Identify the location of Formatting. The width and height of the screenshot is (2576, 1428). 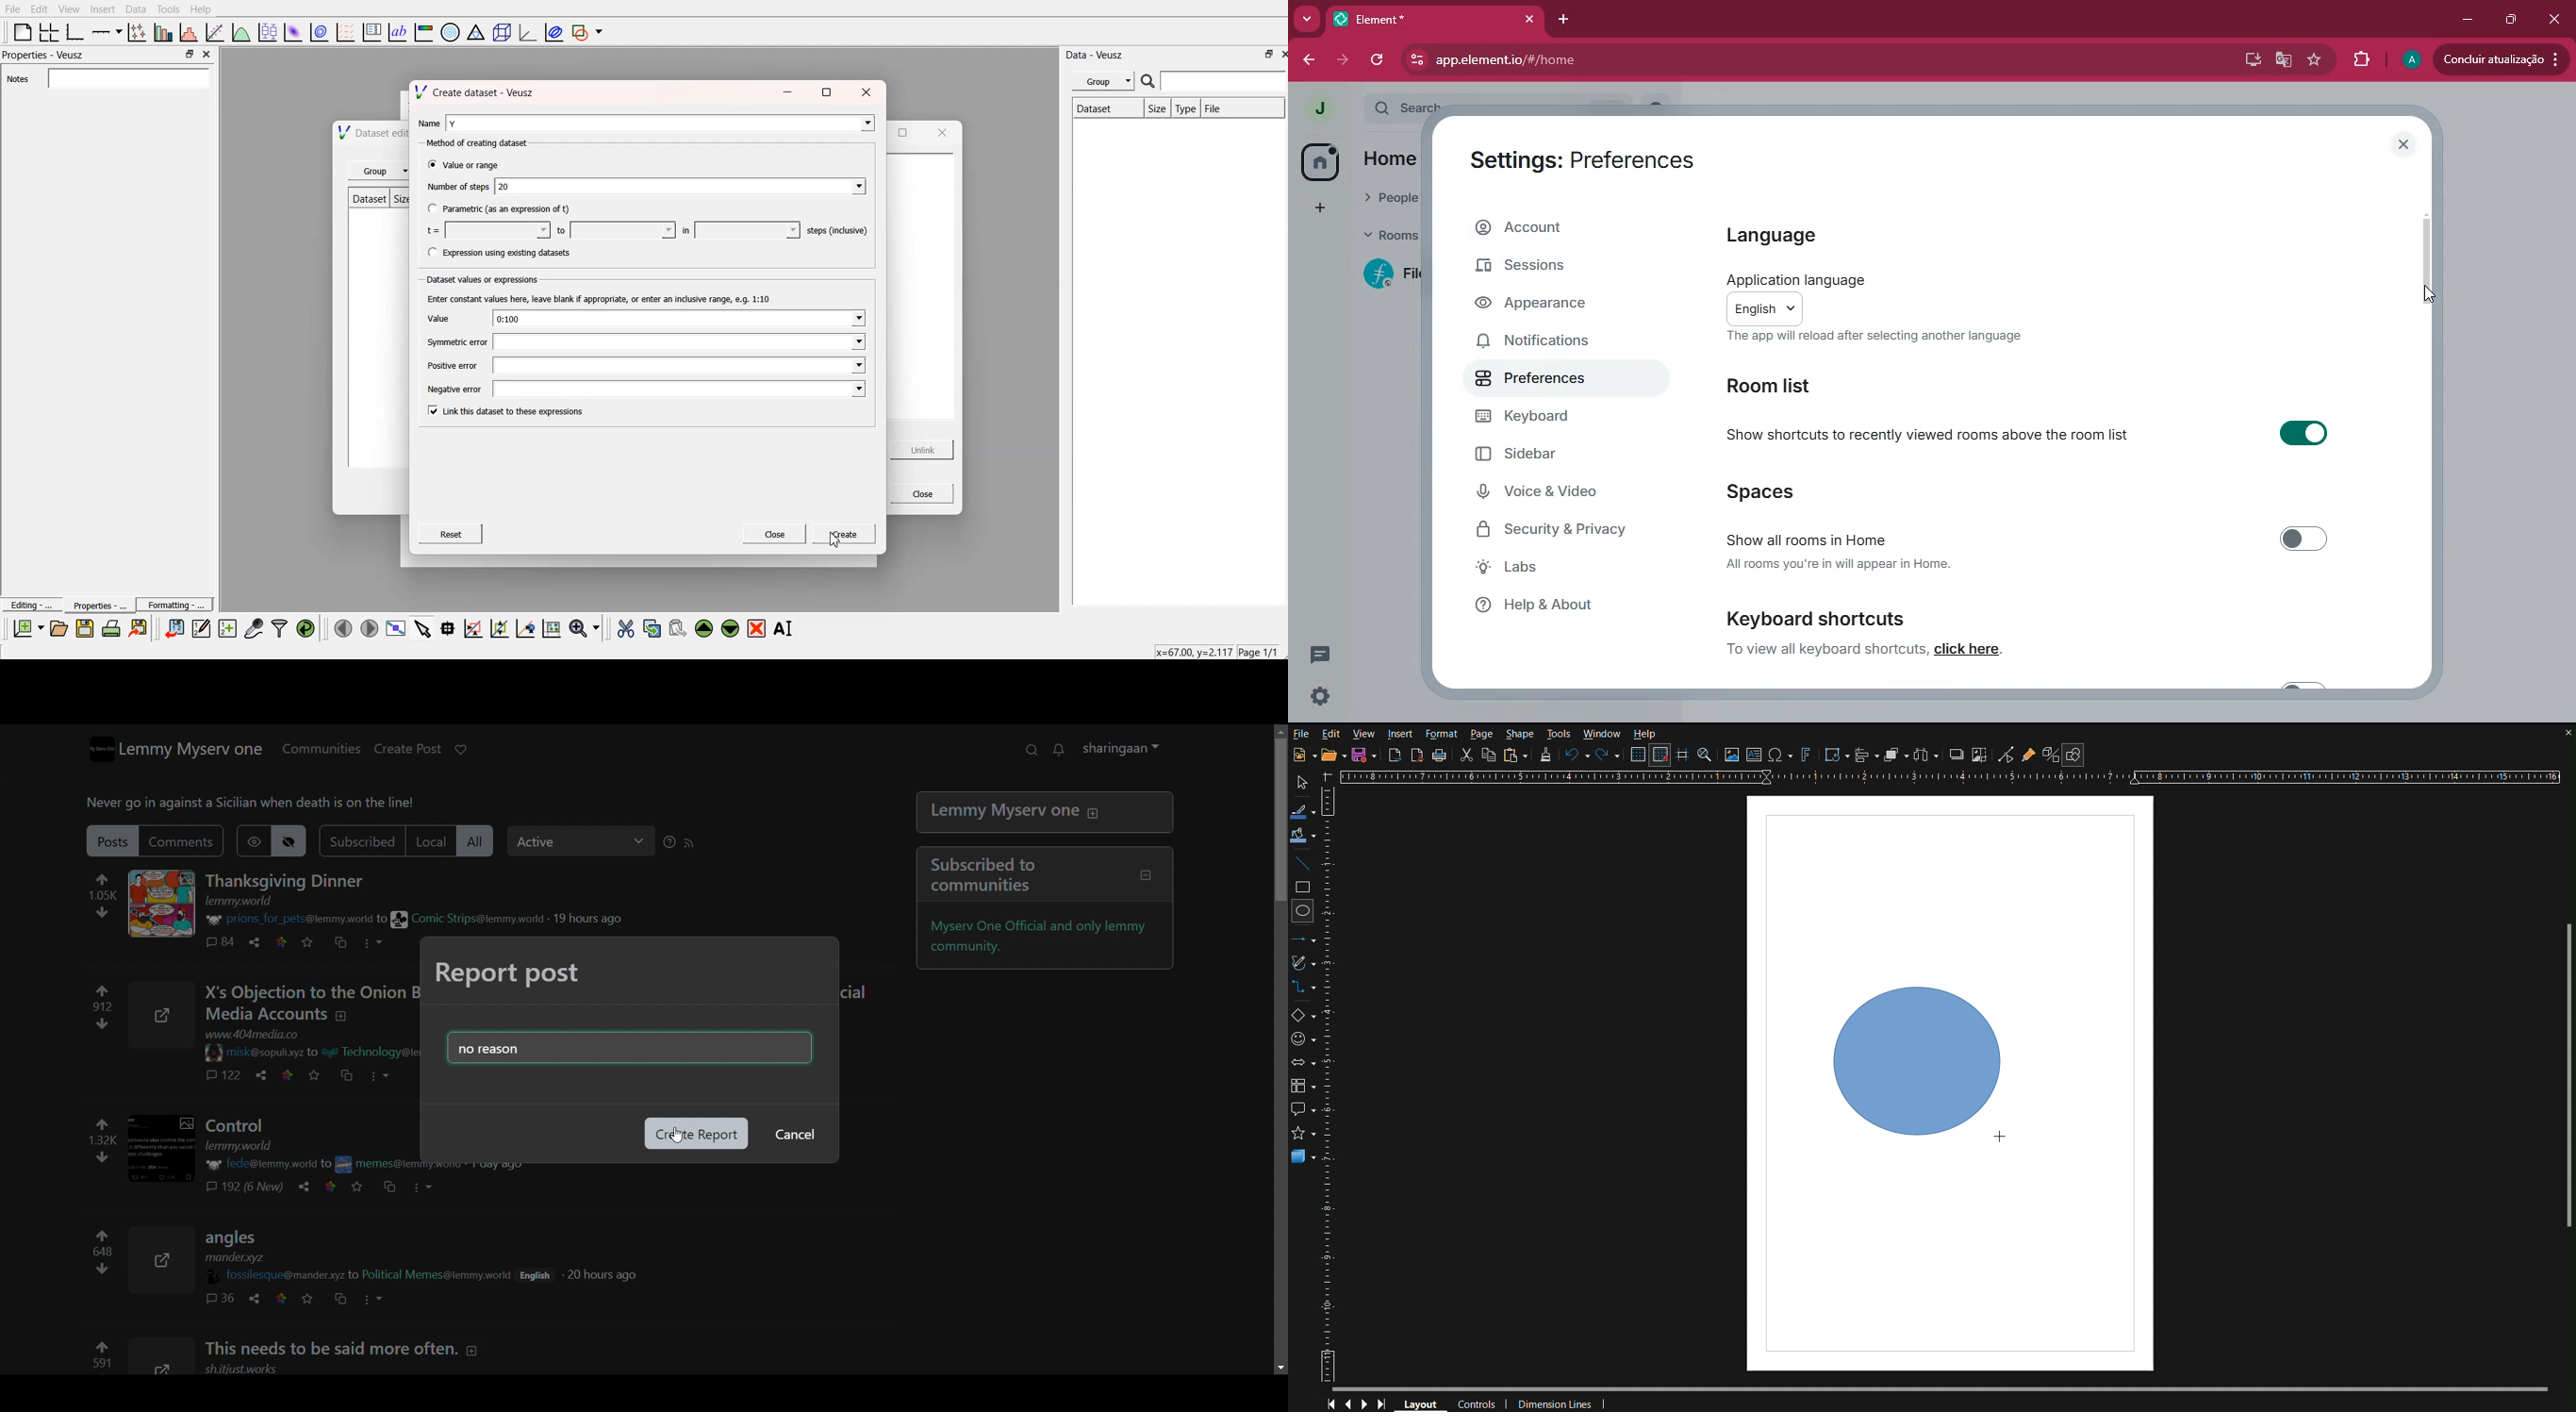
(175, 603).